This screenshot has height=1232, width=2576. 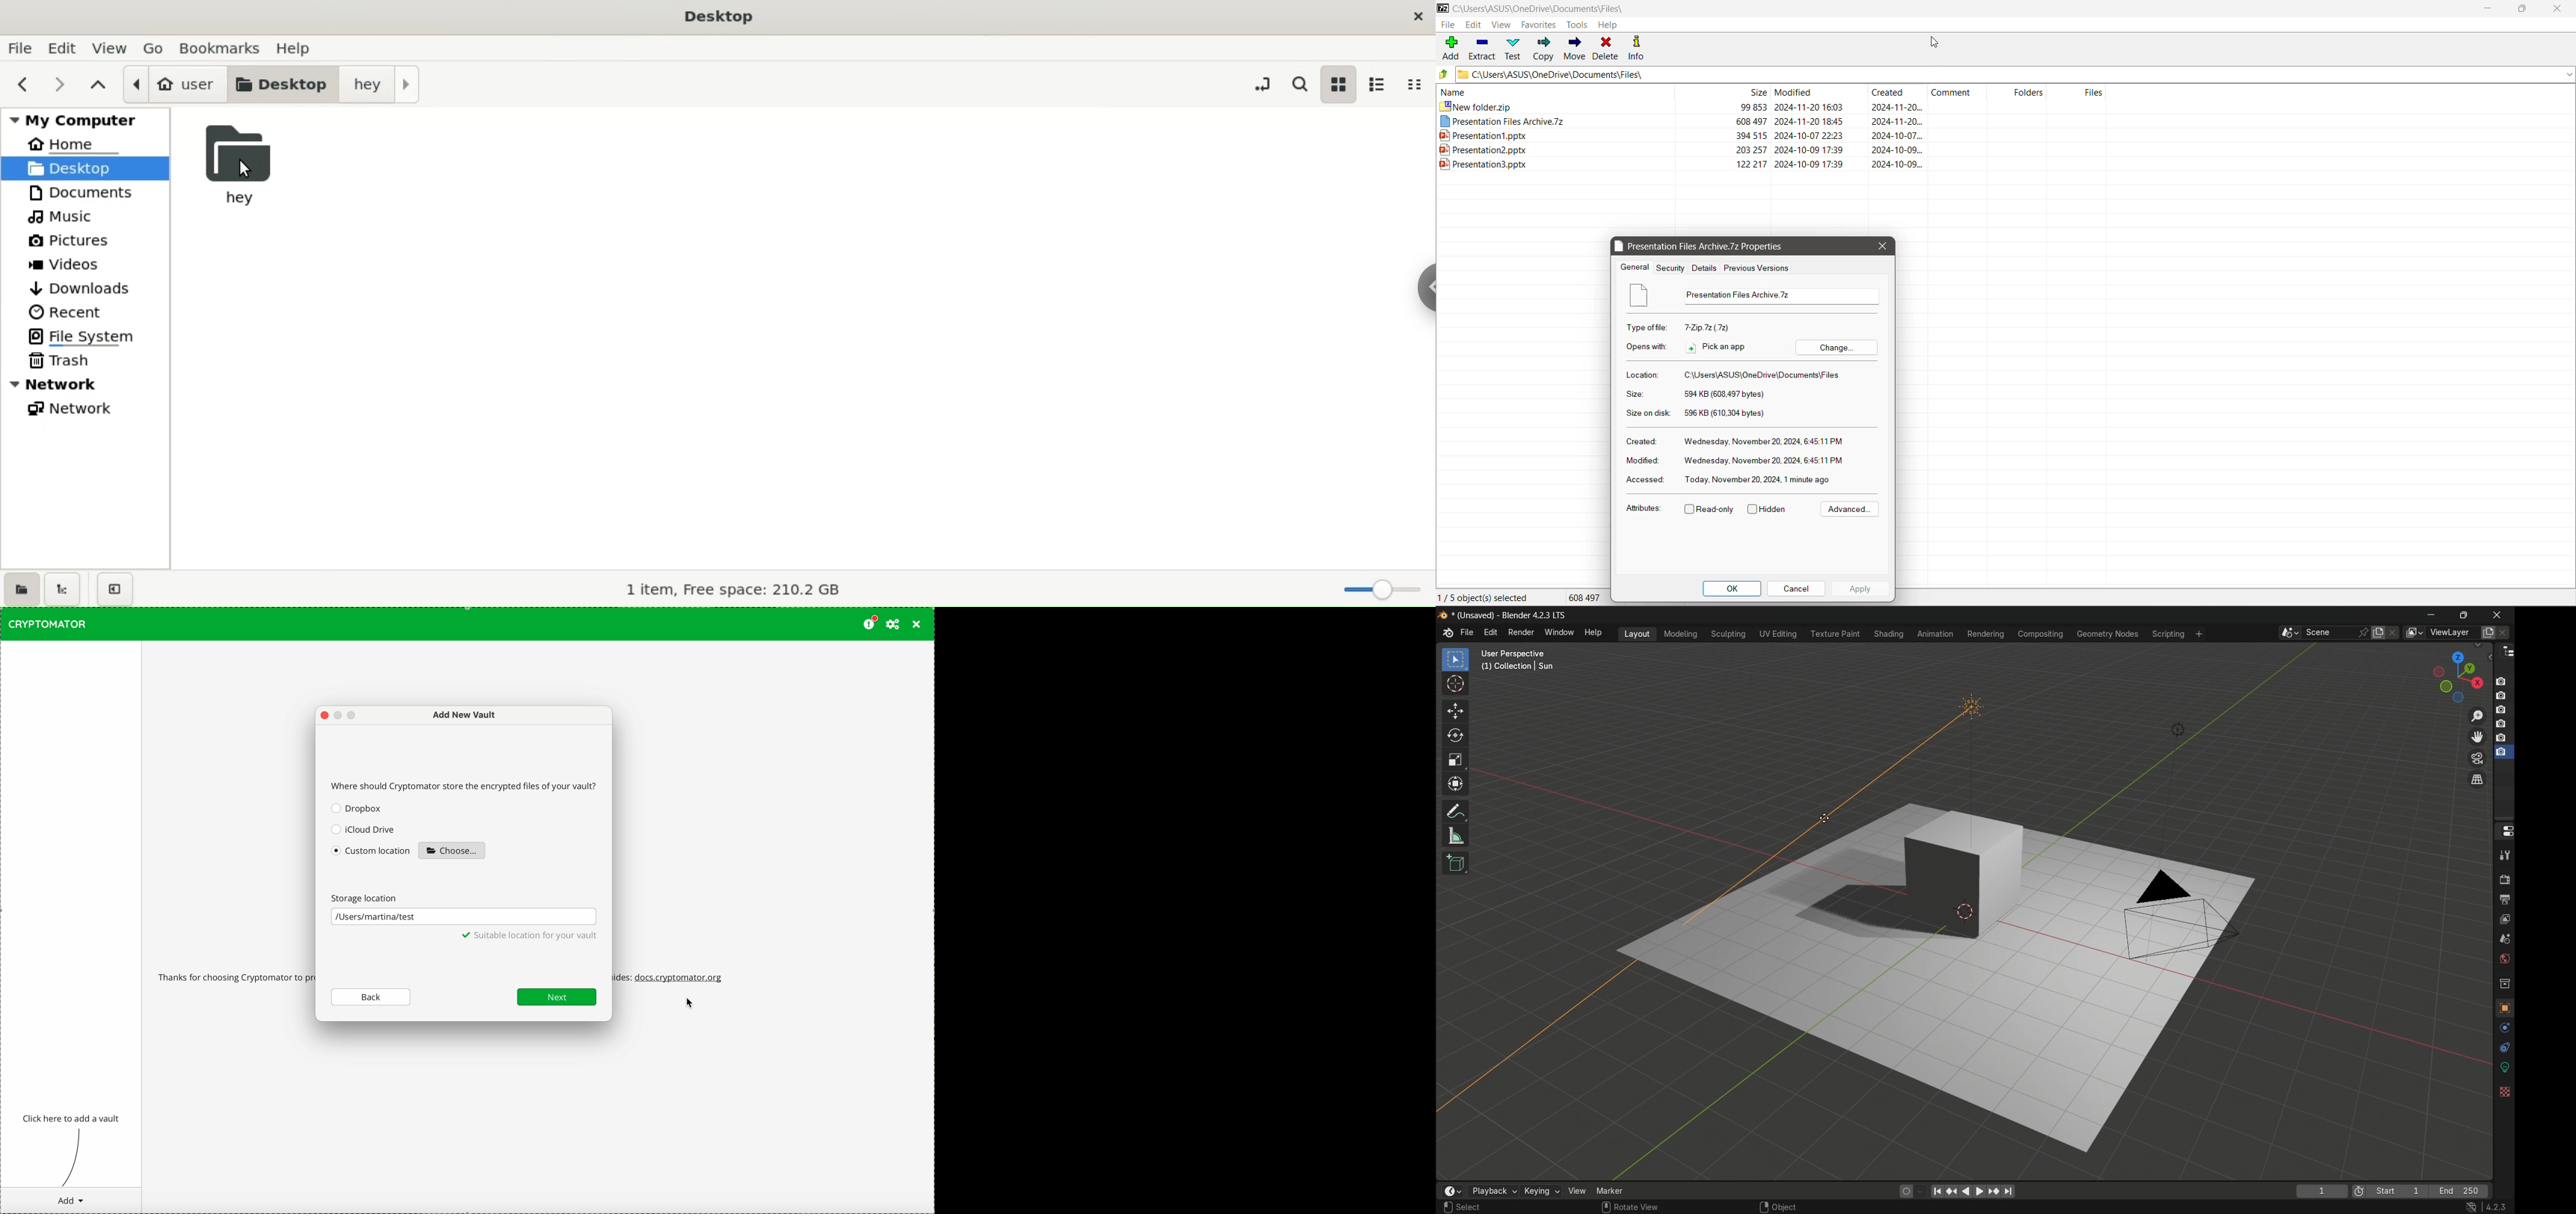 What do you see at coordinates (1763, 1207) in the screenshot?
I see `right click` at bounding box center [1763, 1207].